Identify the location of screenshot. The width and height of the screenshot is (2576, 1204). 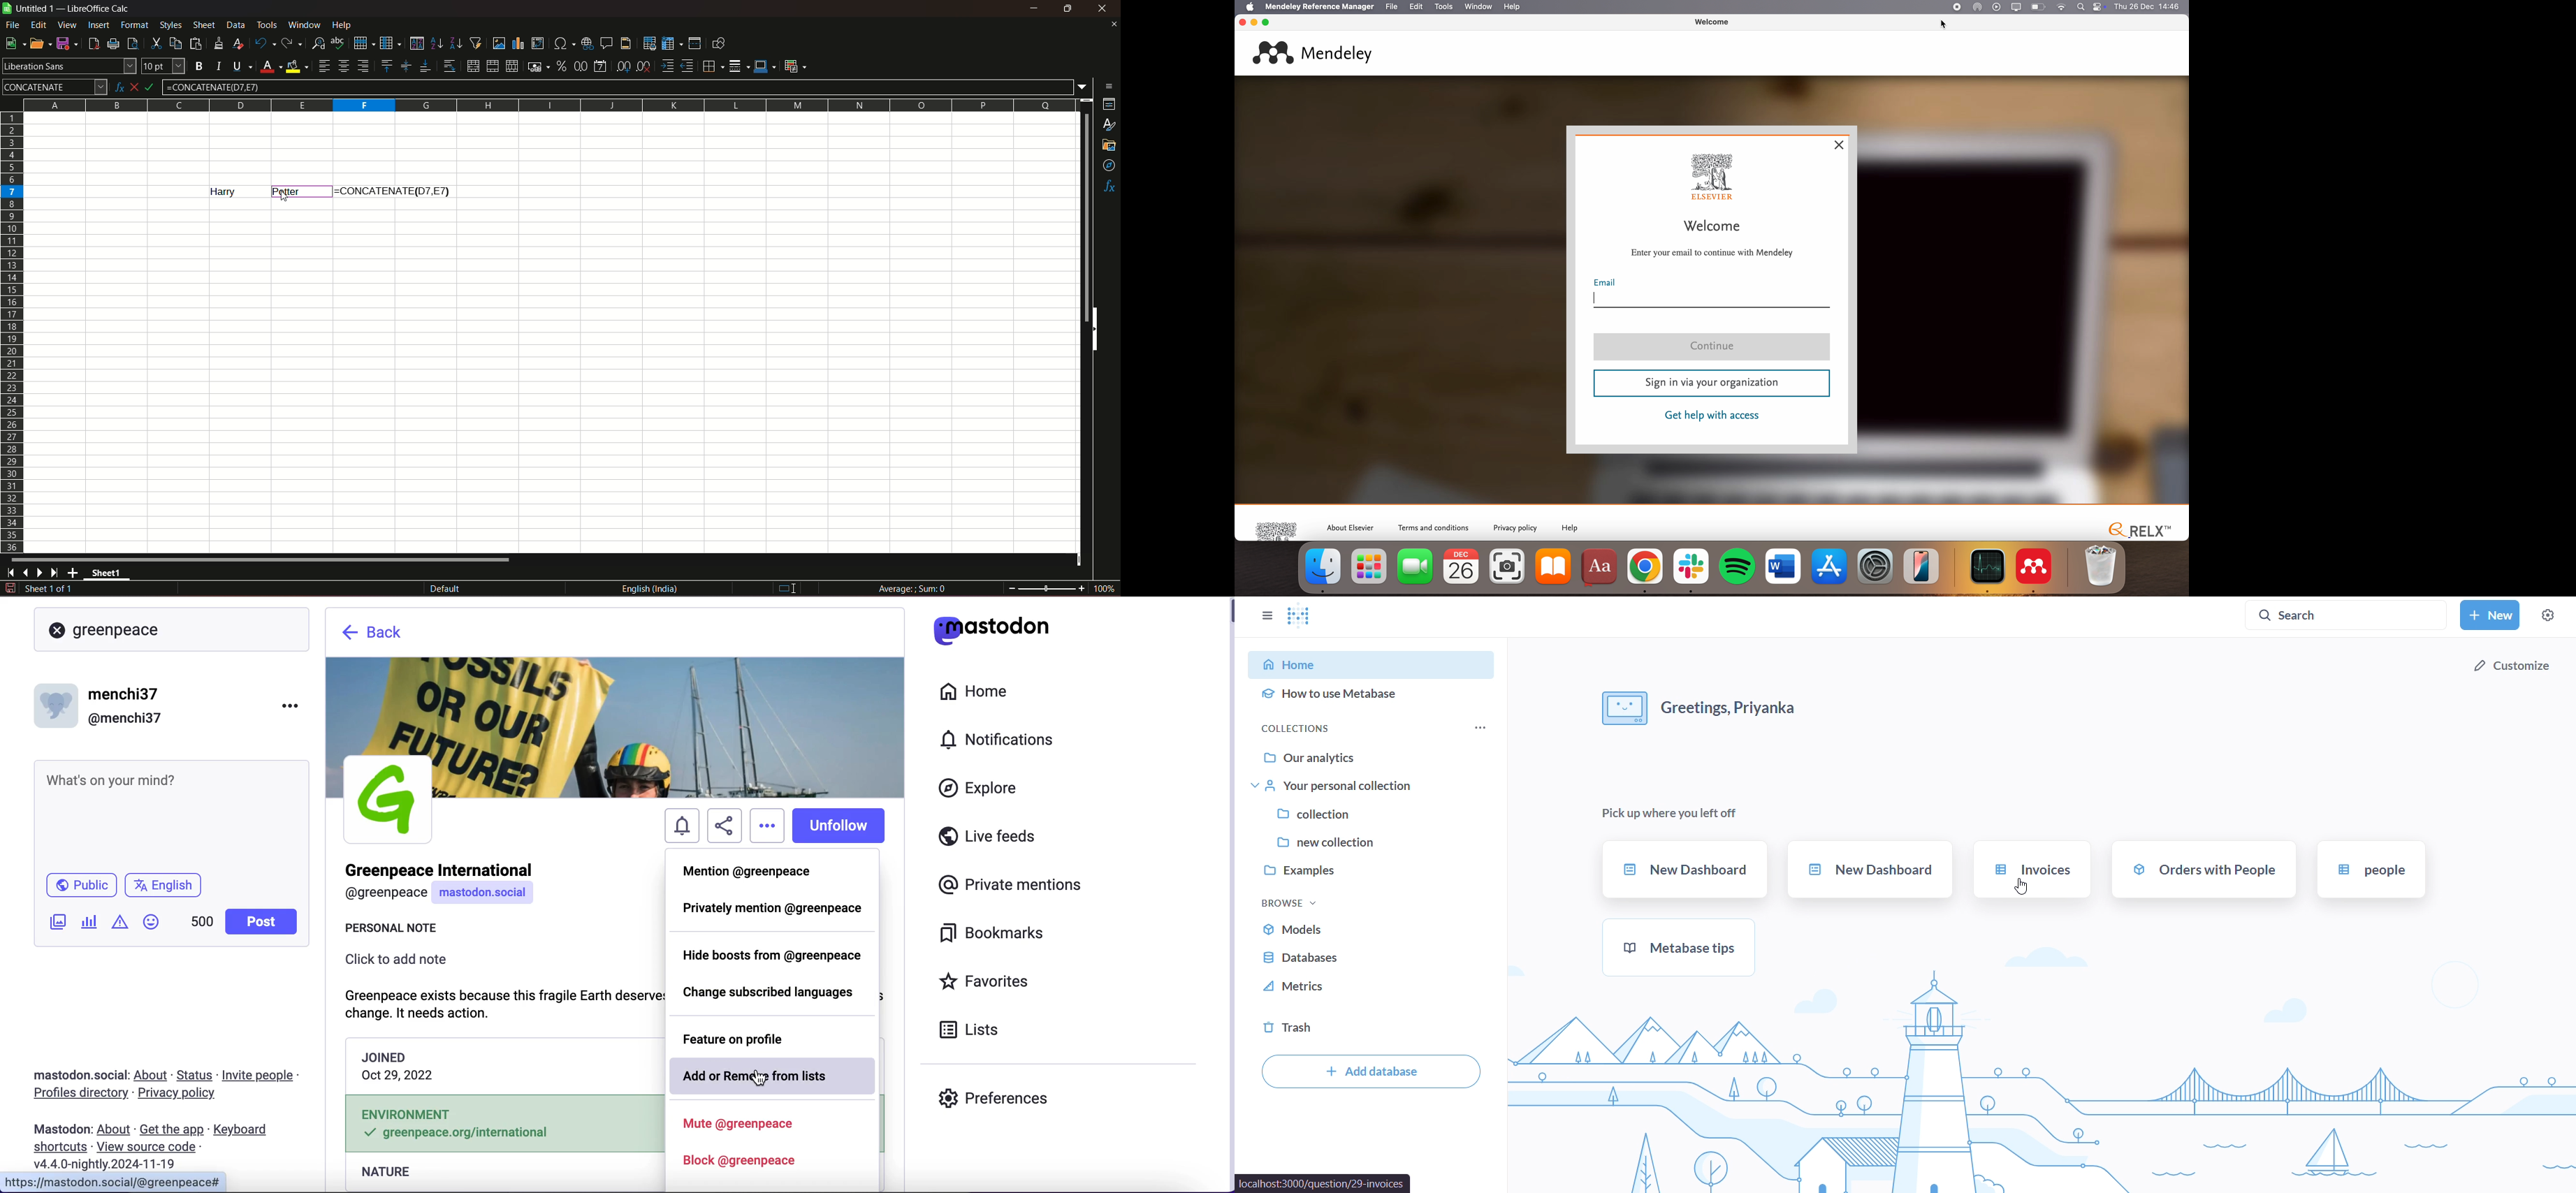
(1509, 571).